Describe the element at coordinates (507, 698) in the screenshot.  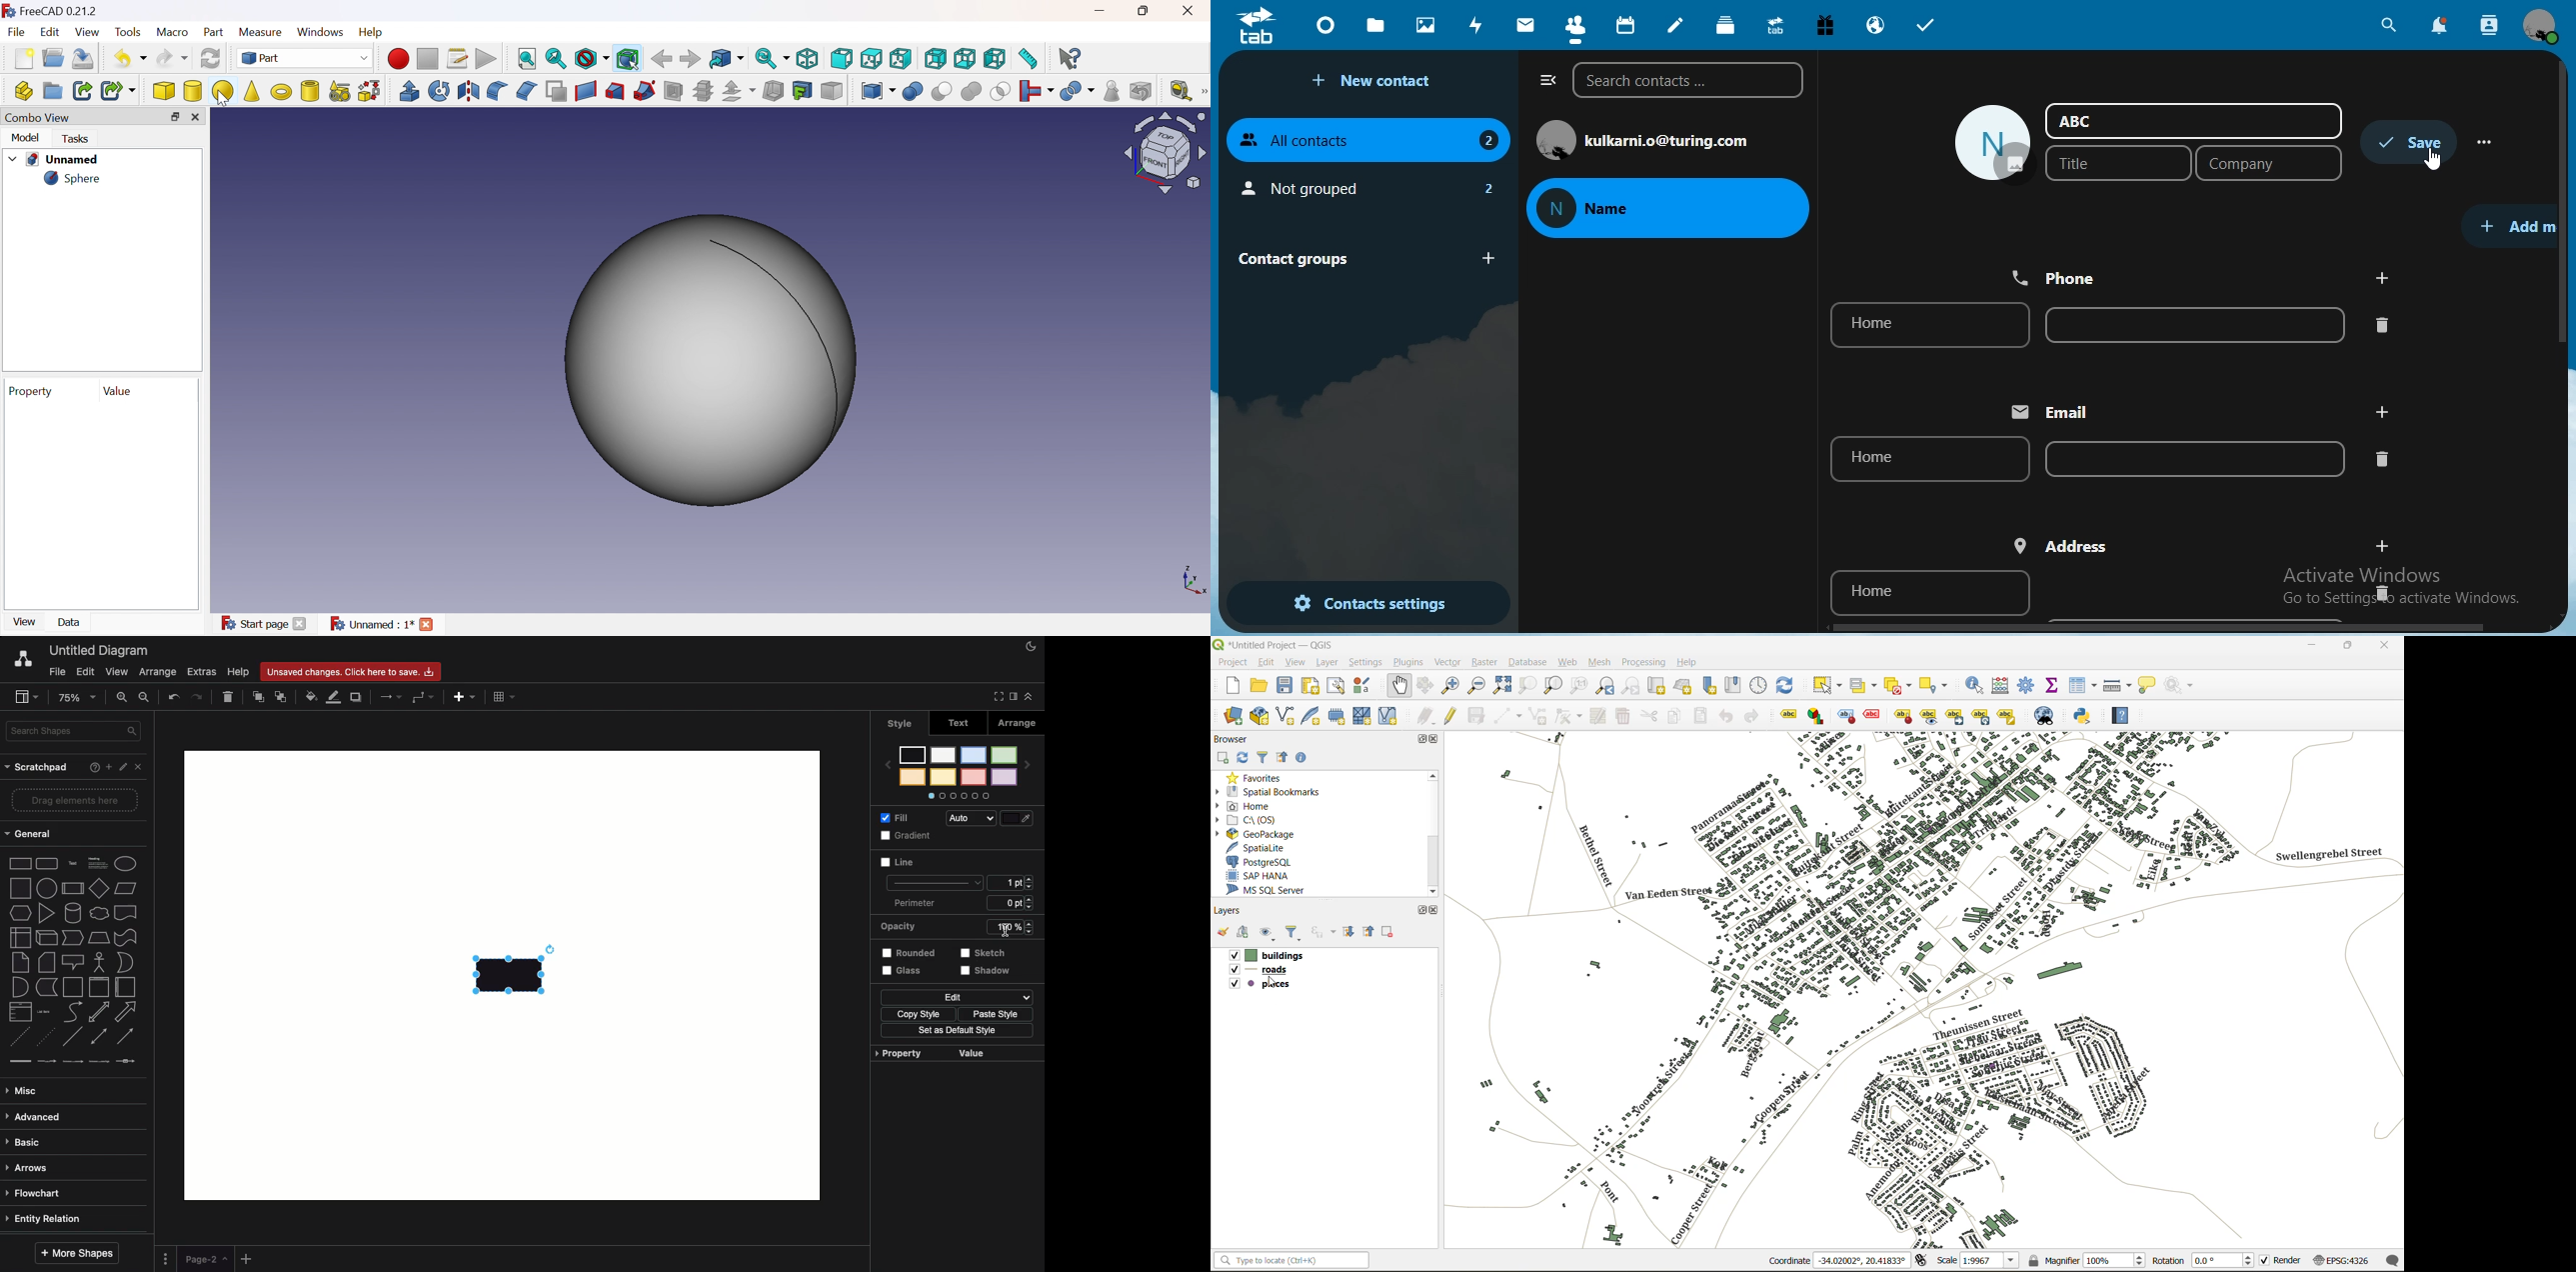
I see `Table` at that location.